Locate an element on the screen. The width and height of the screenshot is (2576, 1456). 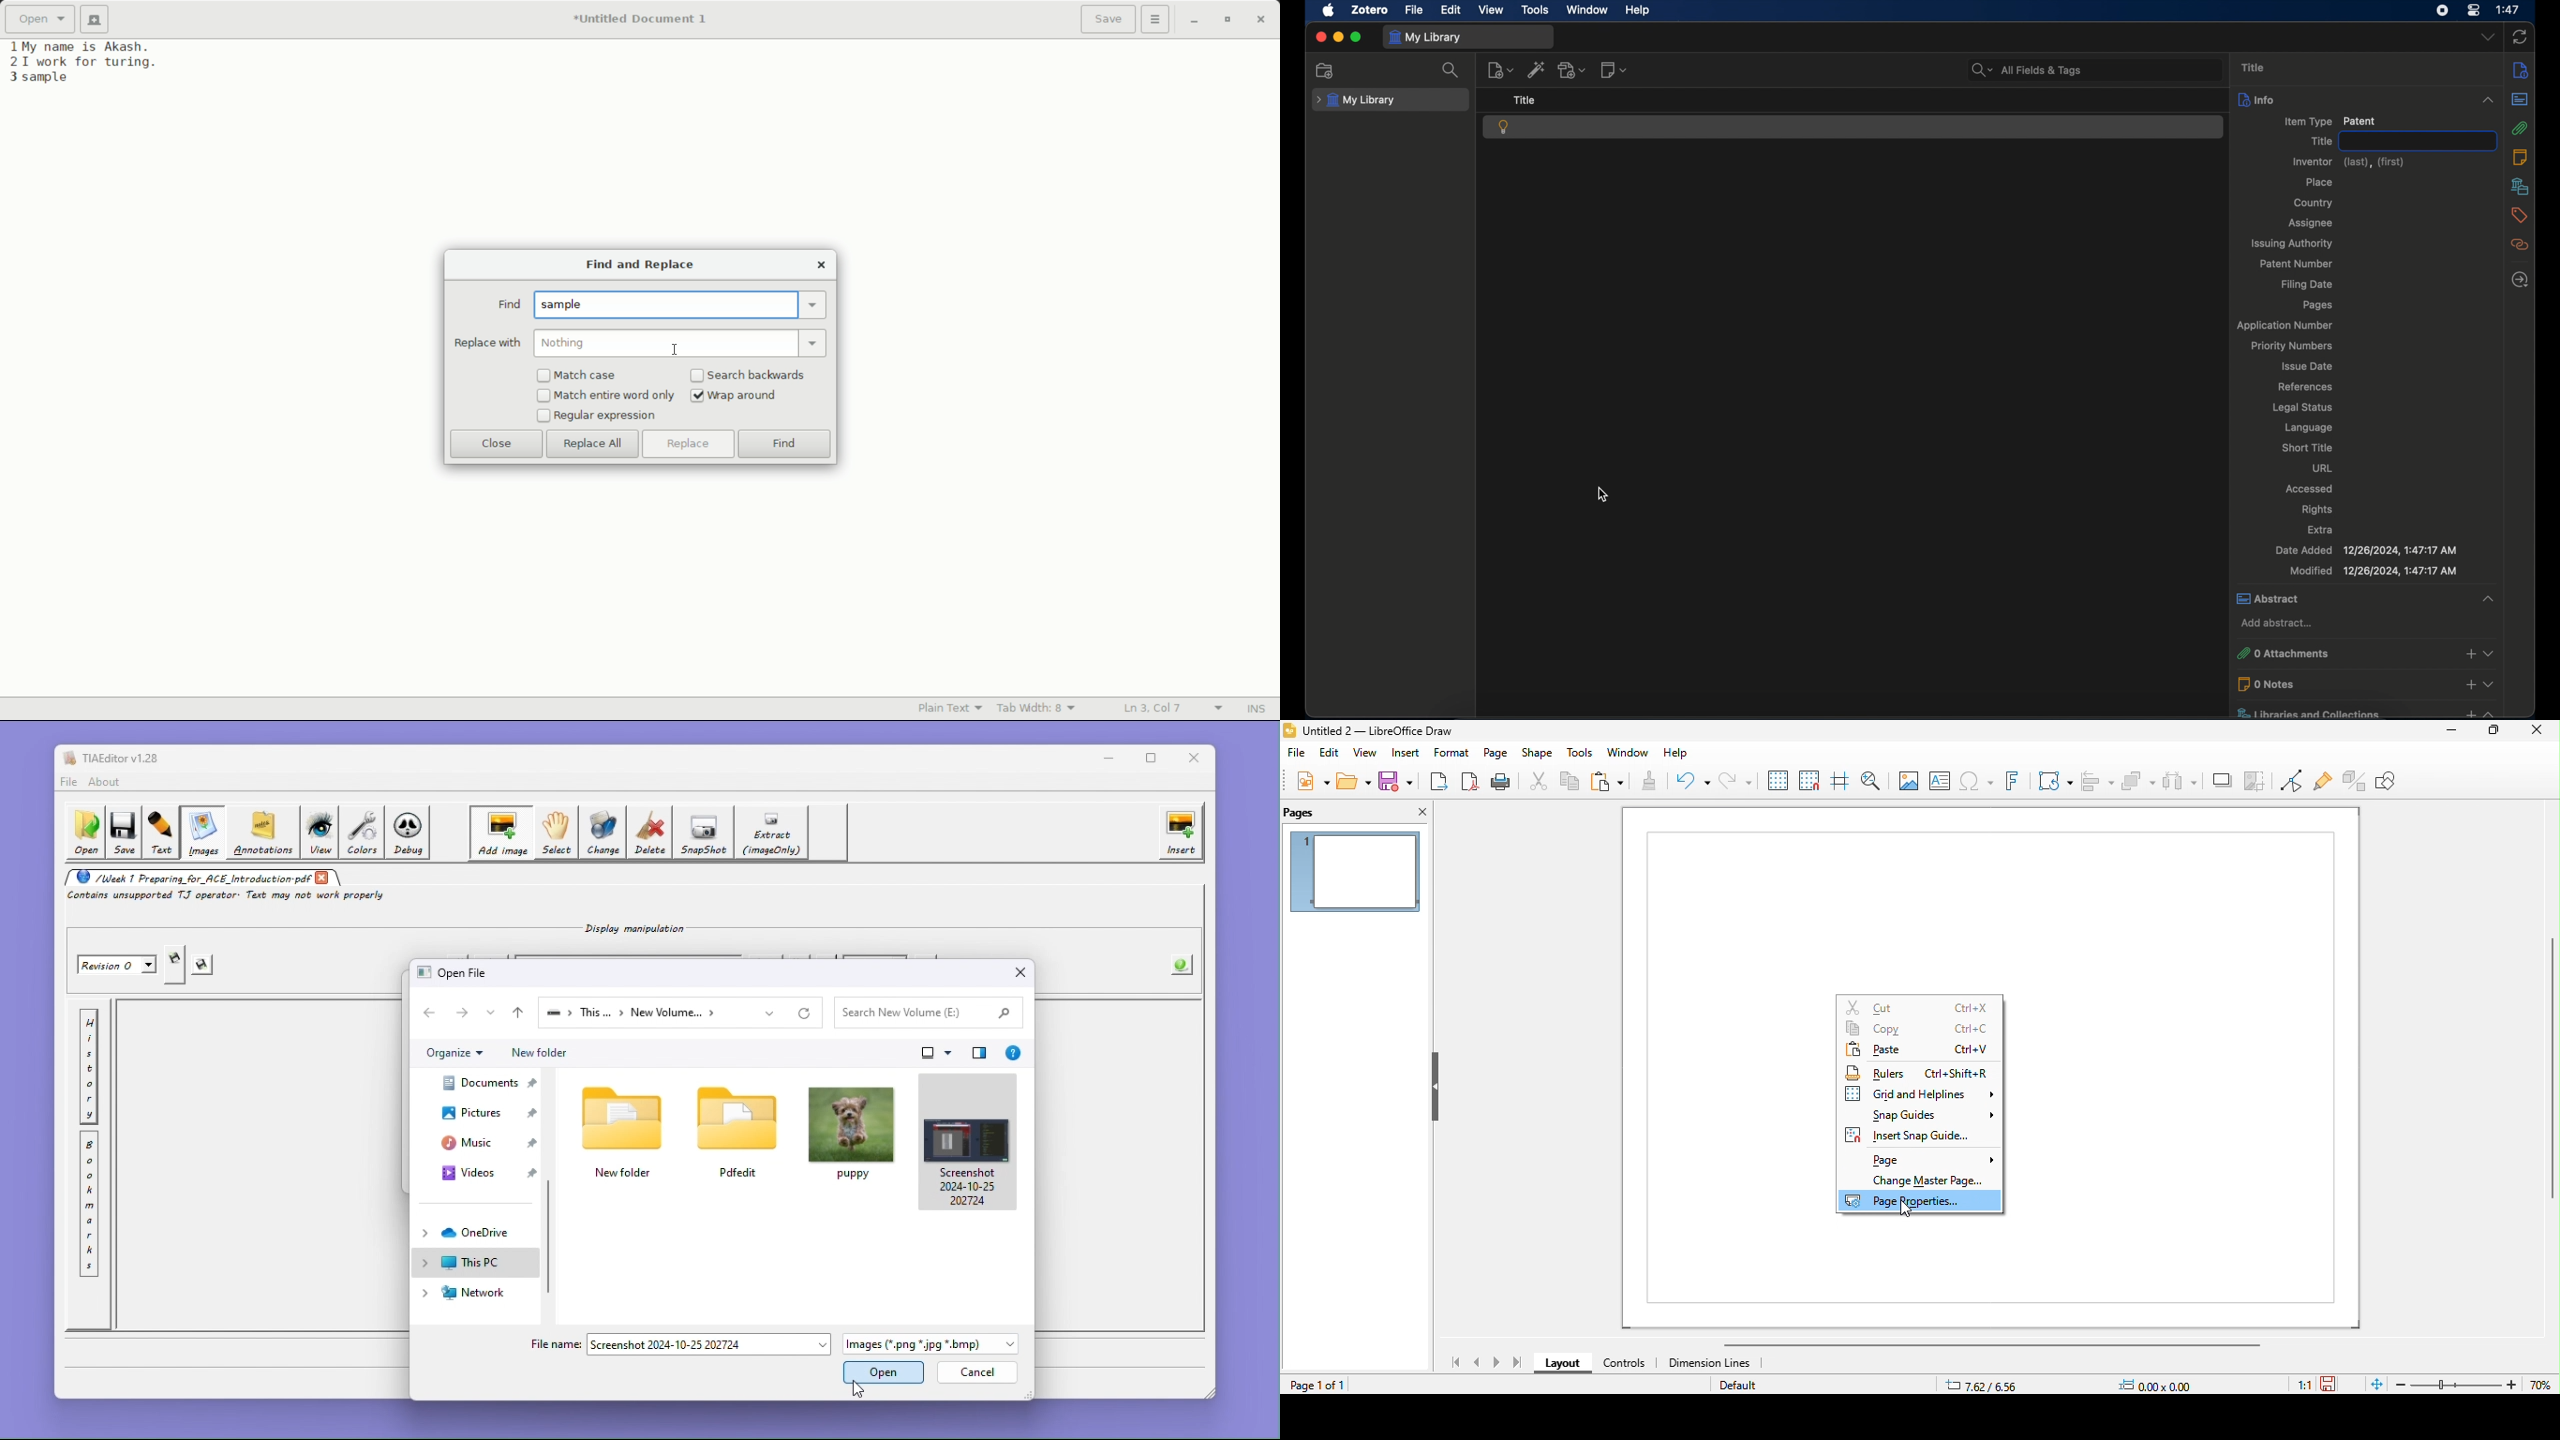
my library is located at coordinates (1356, 100).